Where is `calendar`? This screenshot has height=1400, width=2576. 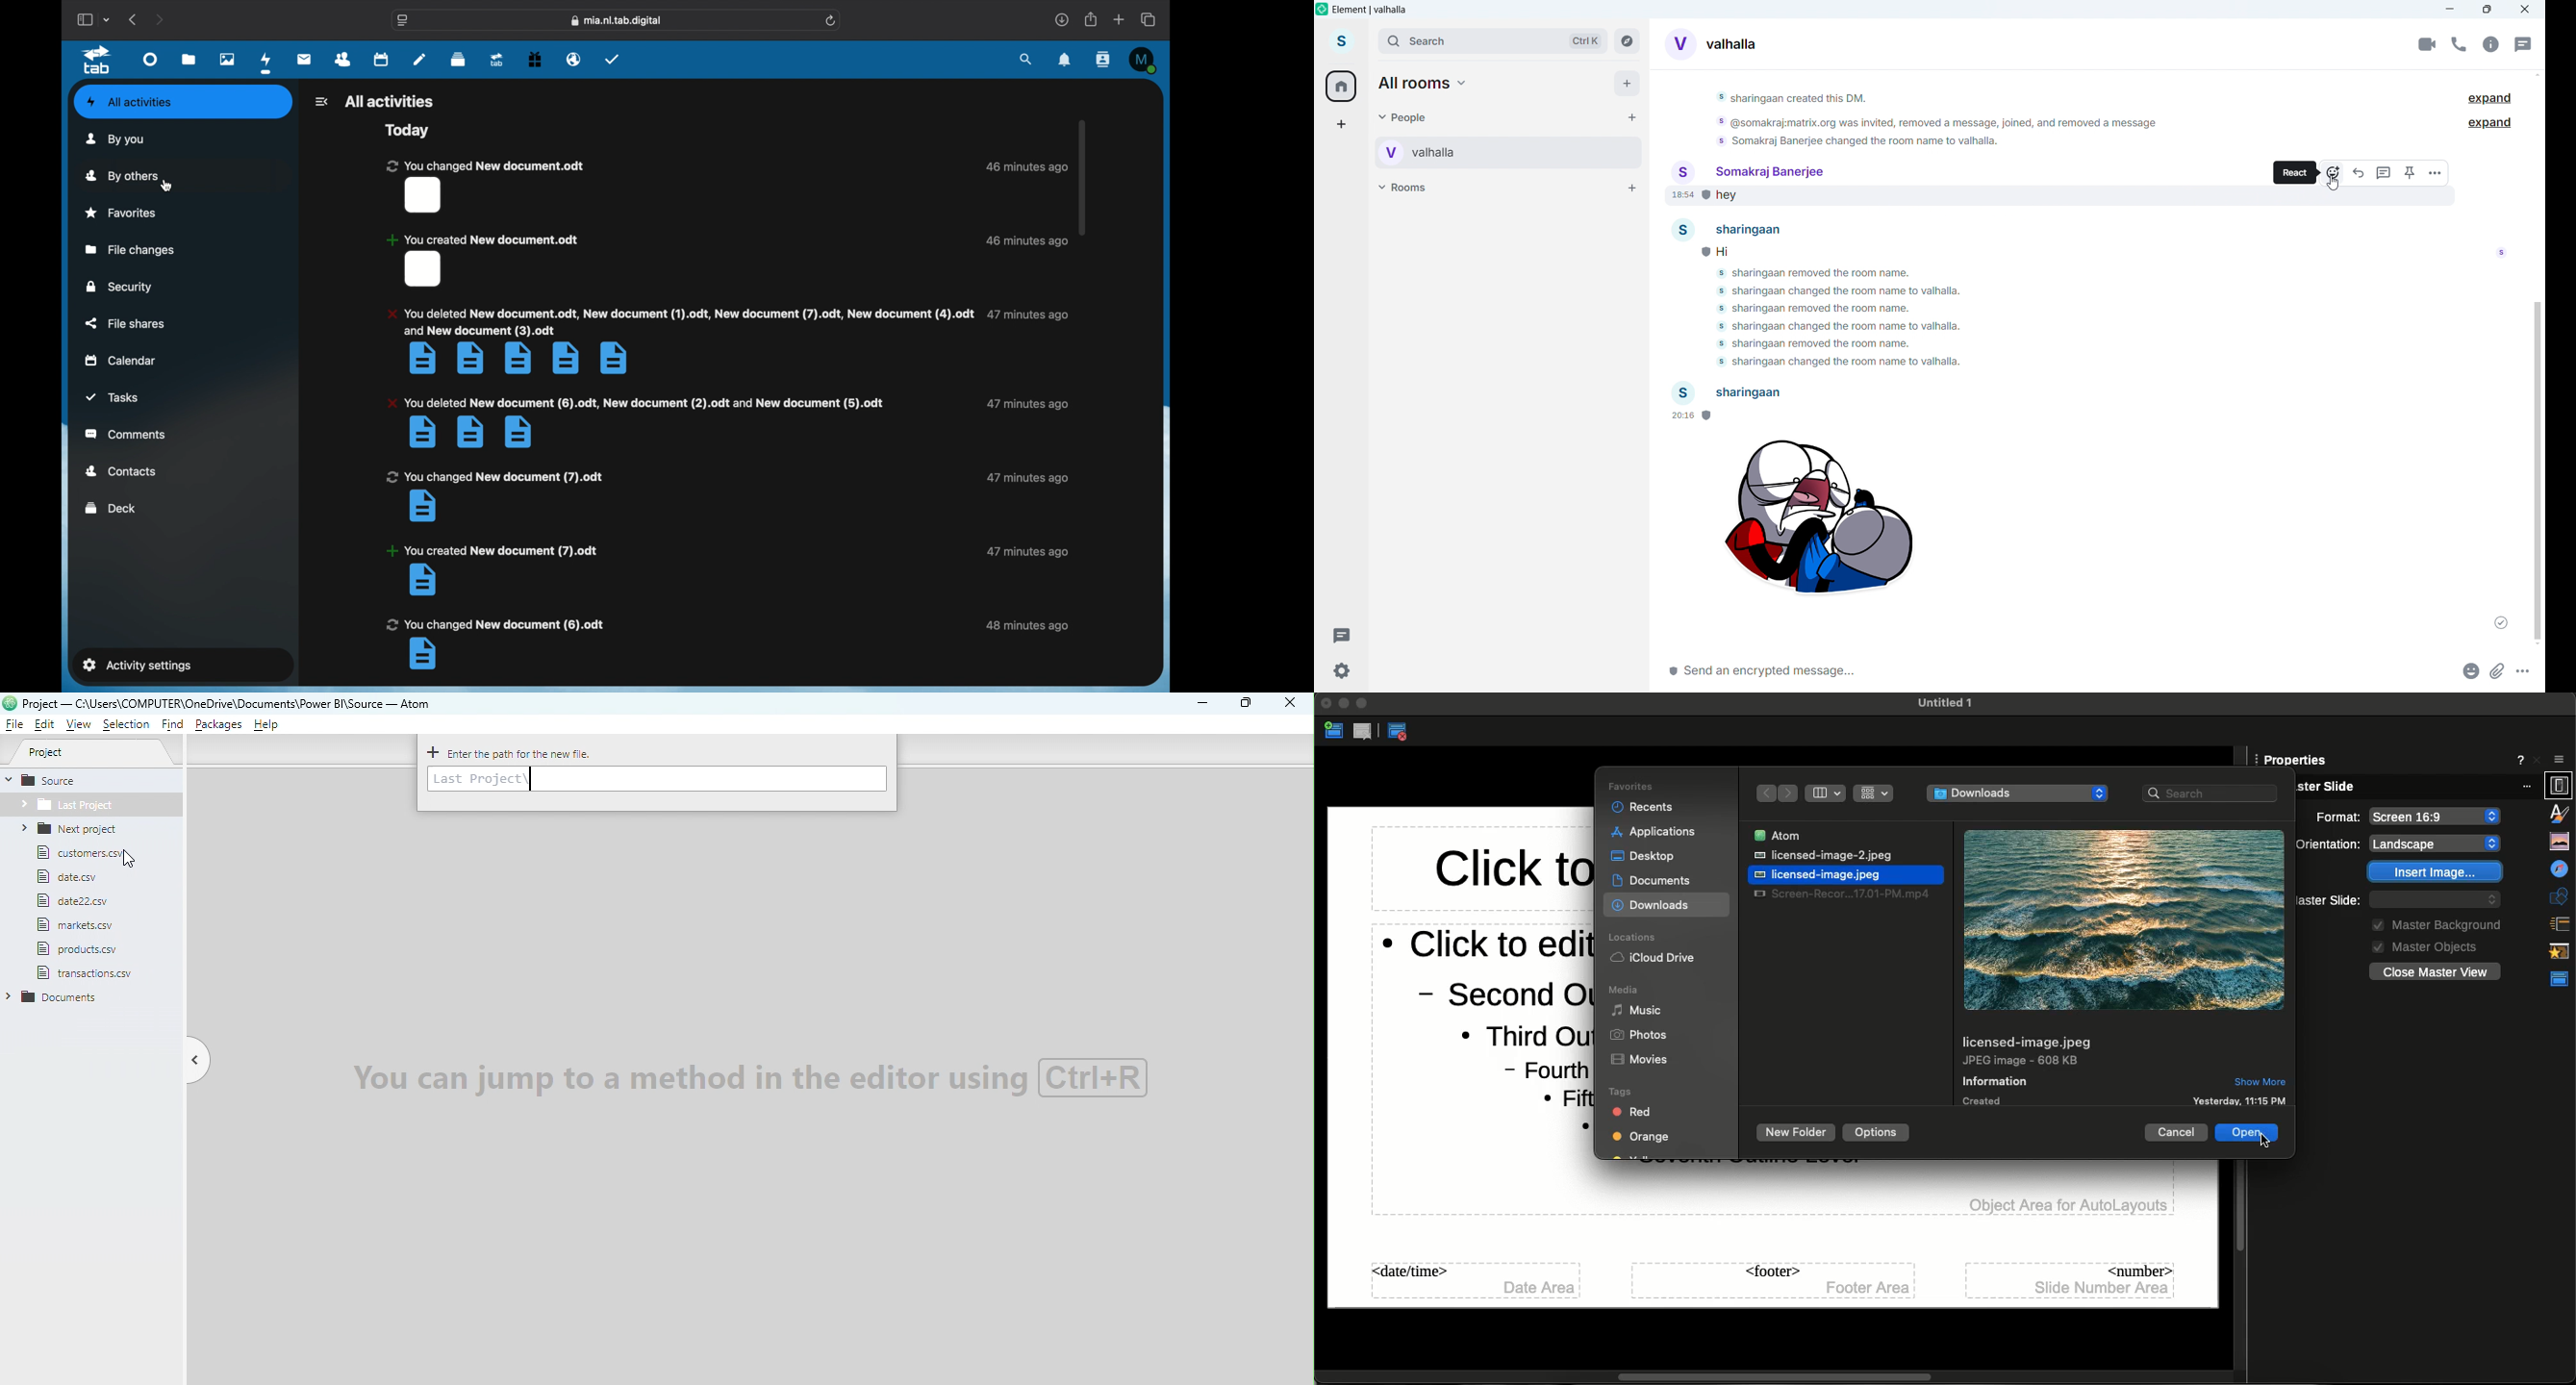
calendar is located at coordinates (380, 60).